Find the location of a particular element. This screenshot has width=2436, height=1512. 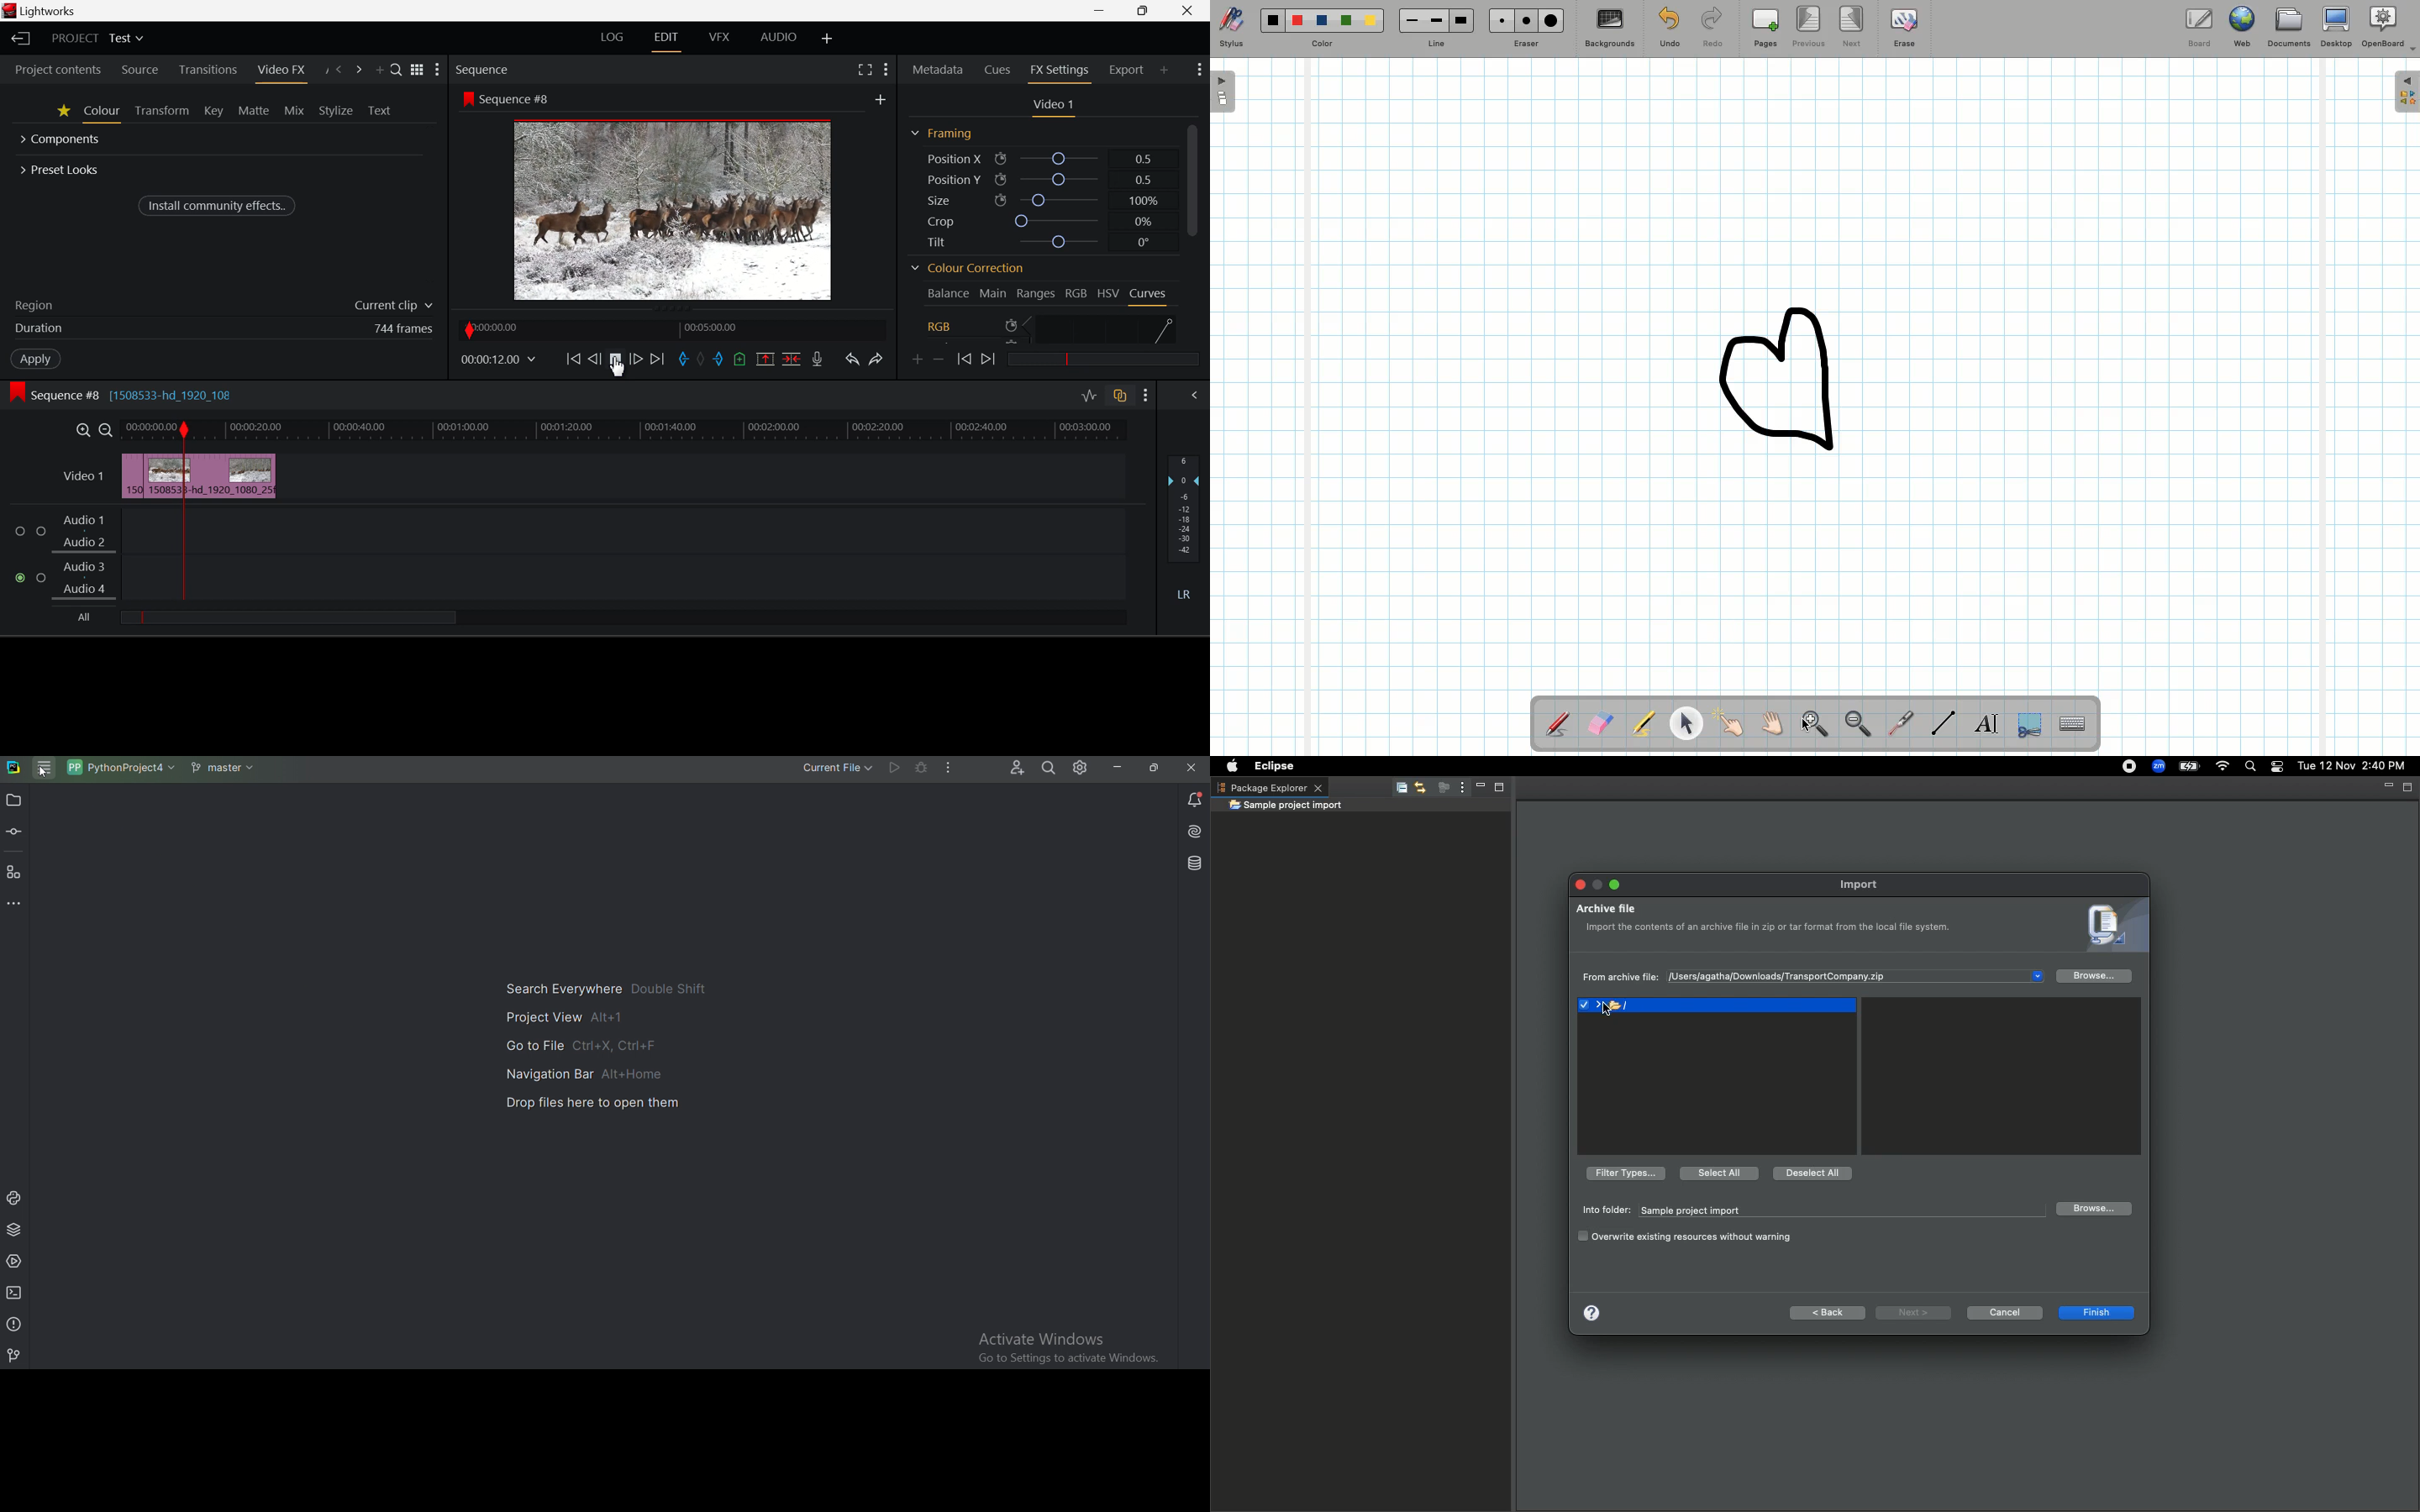

Restore down is located at coordinates (1155, 765).